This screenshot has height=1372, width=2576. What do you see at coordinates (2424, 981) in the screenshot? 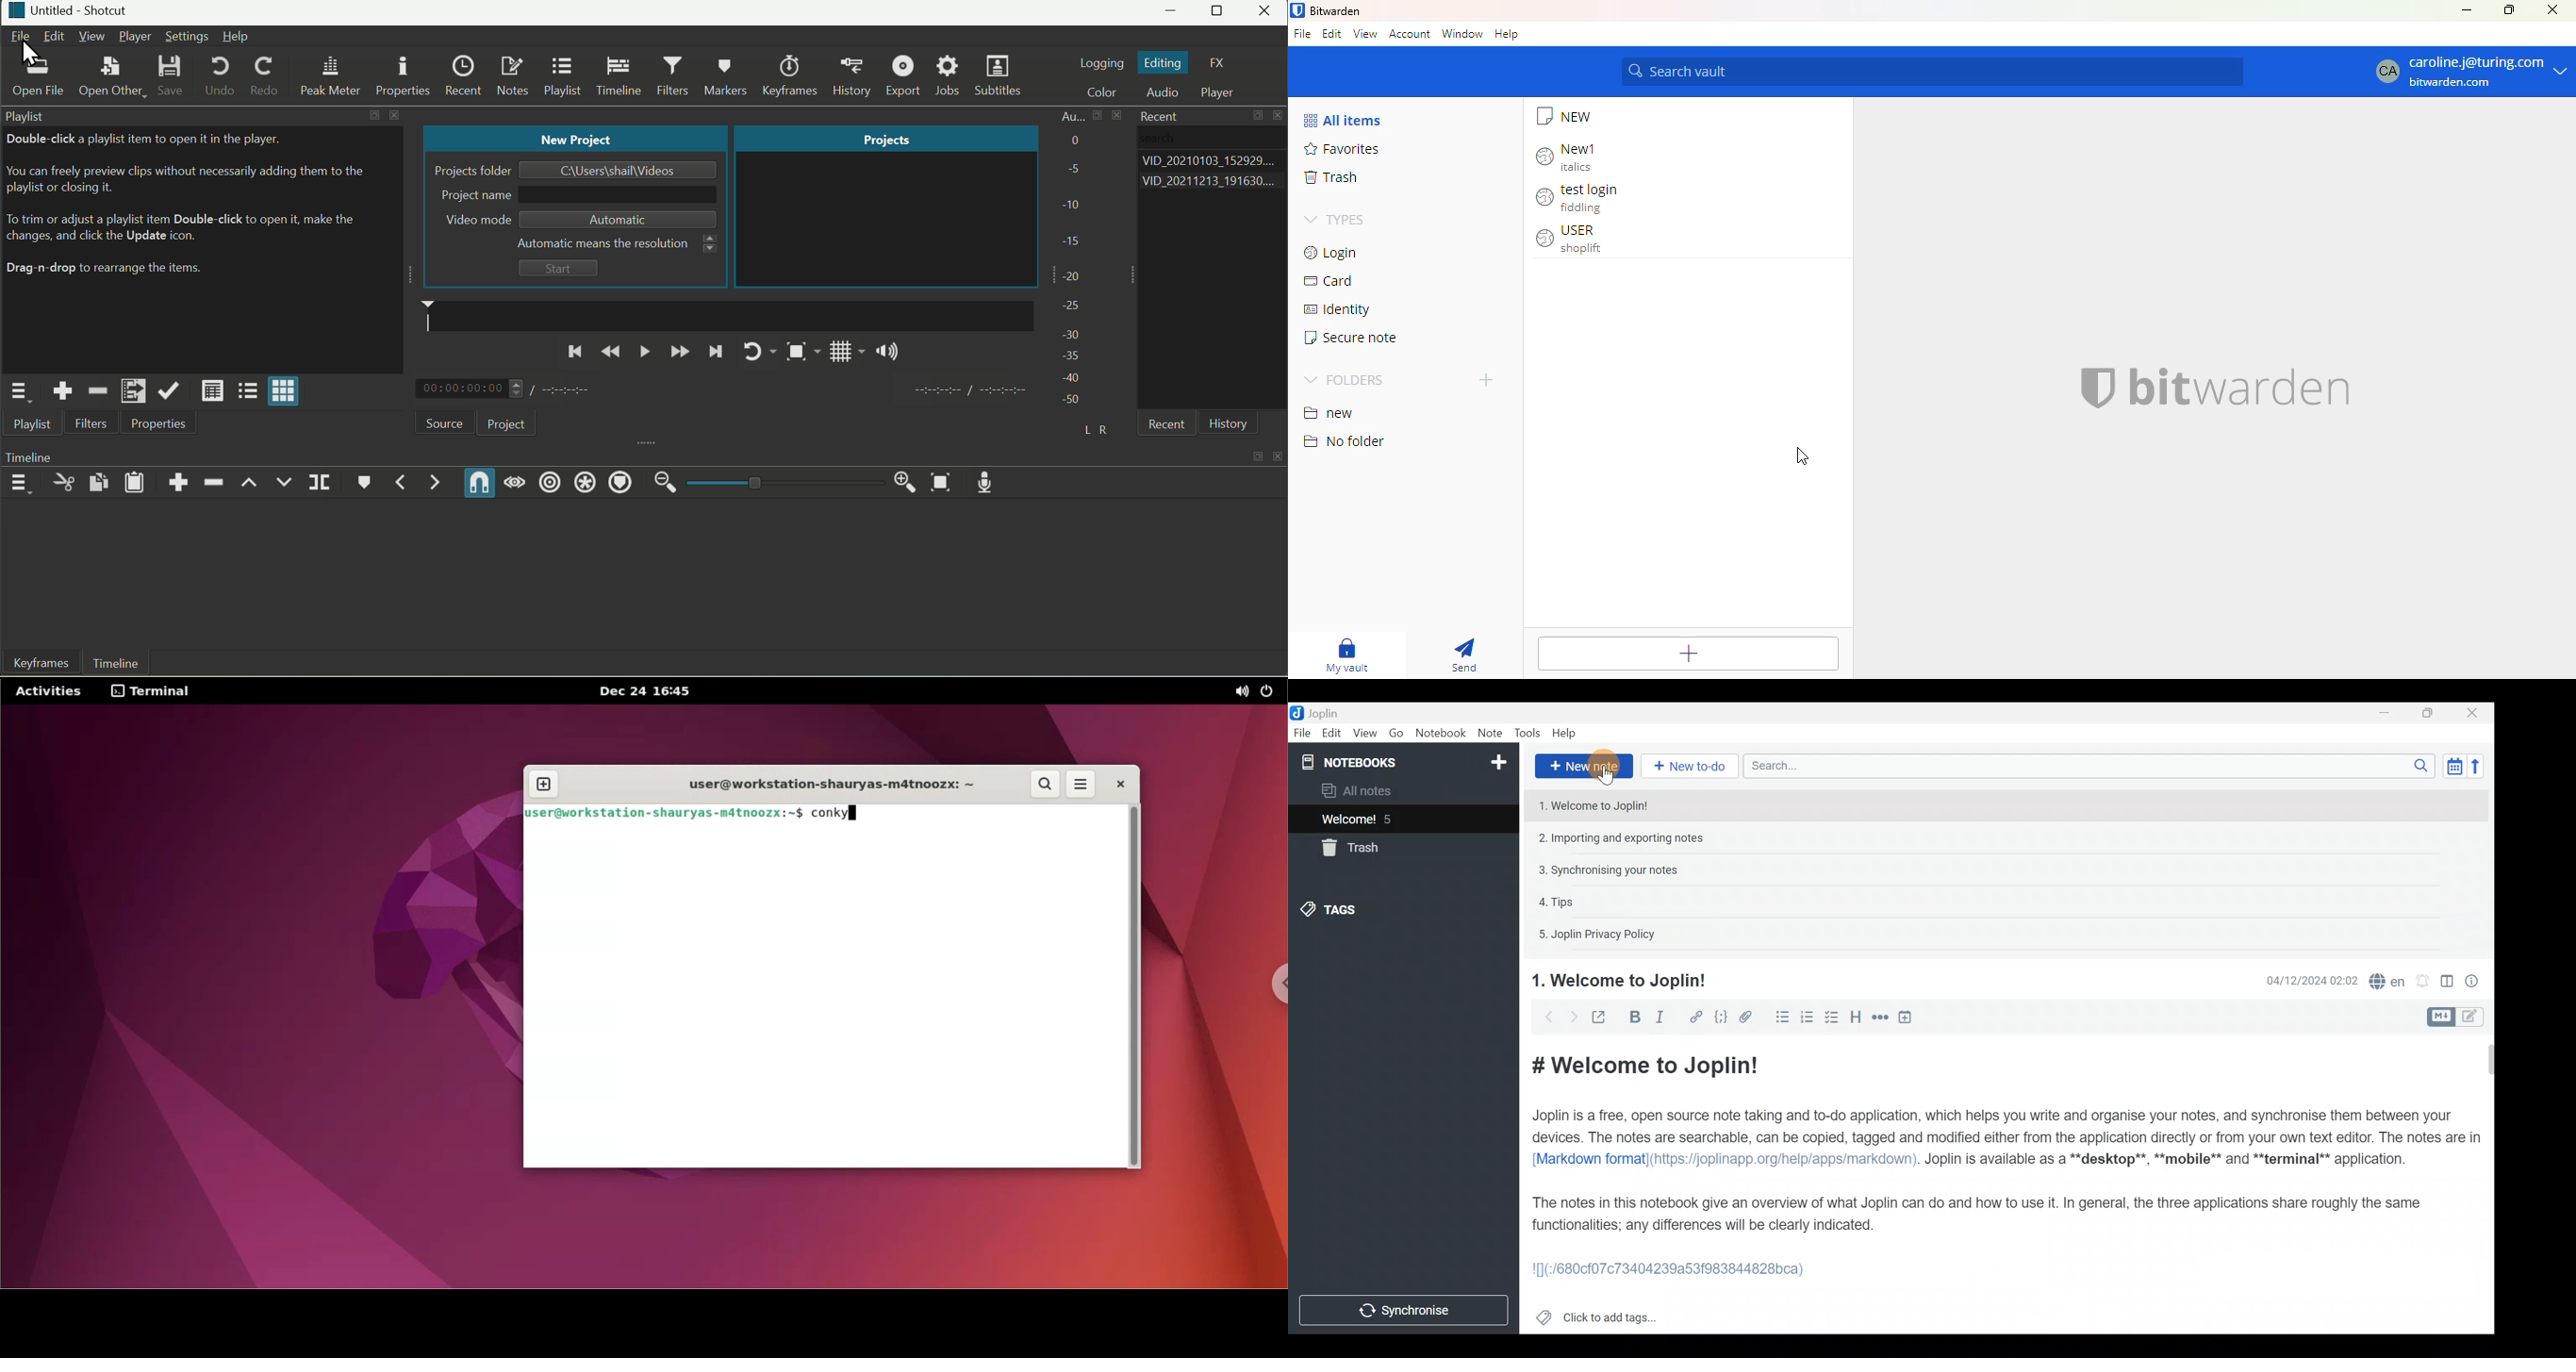
I see `Set alarm` at bounding box center [2424, 981].